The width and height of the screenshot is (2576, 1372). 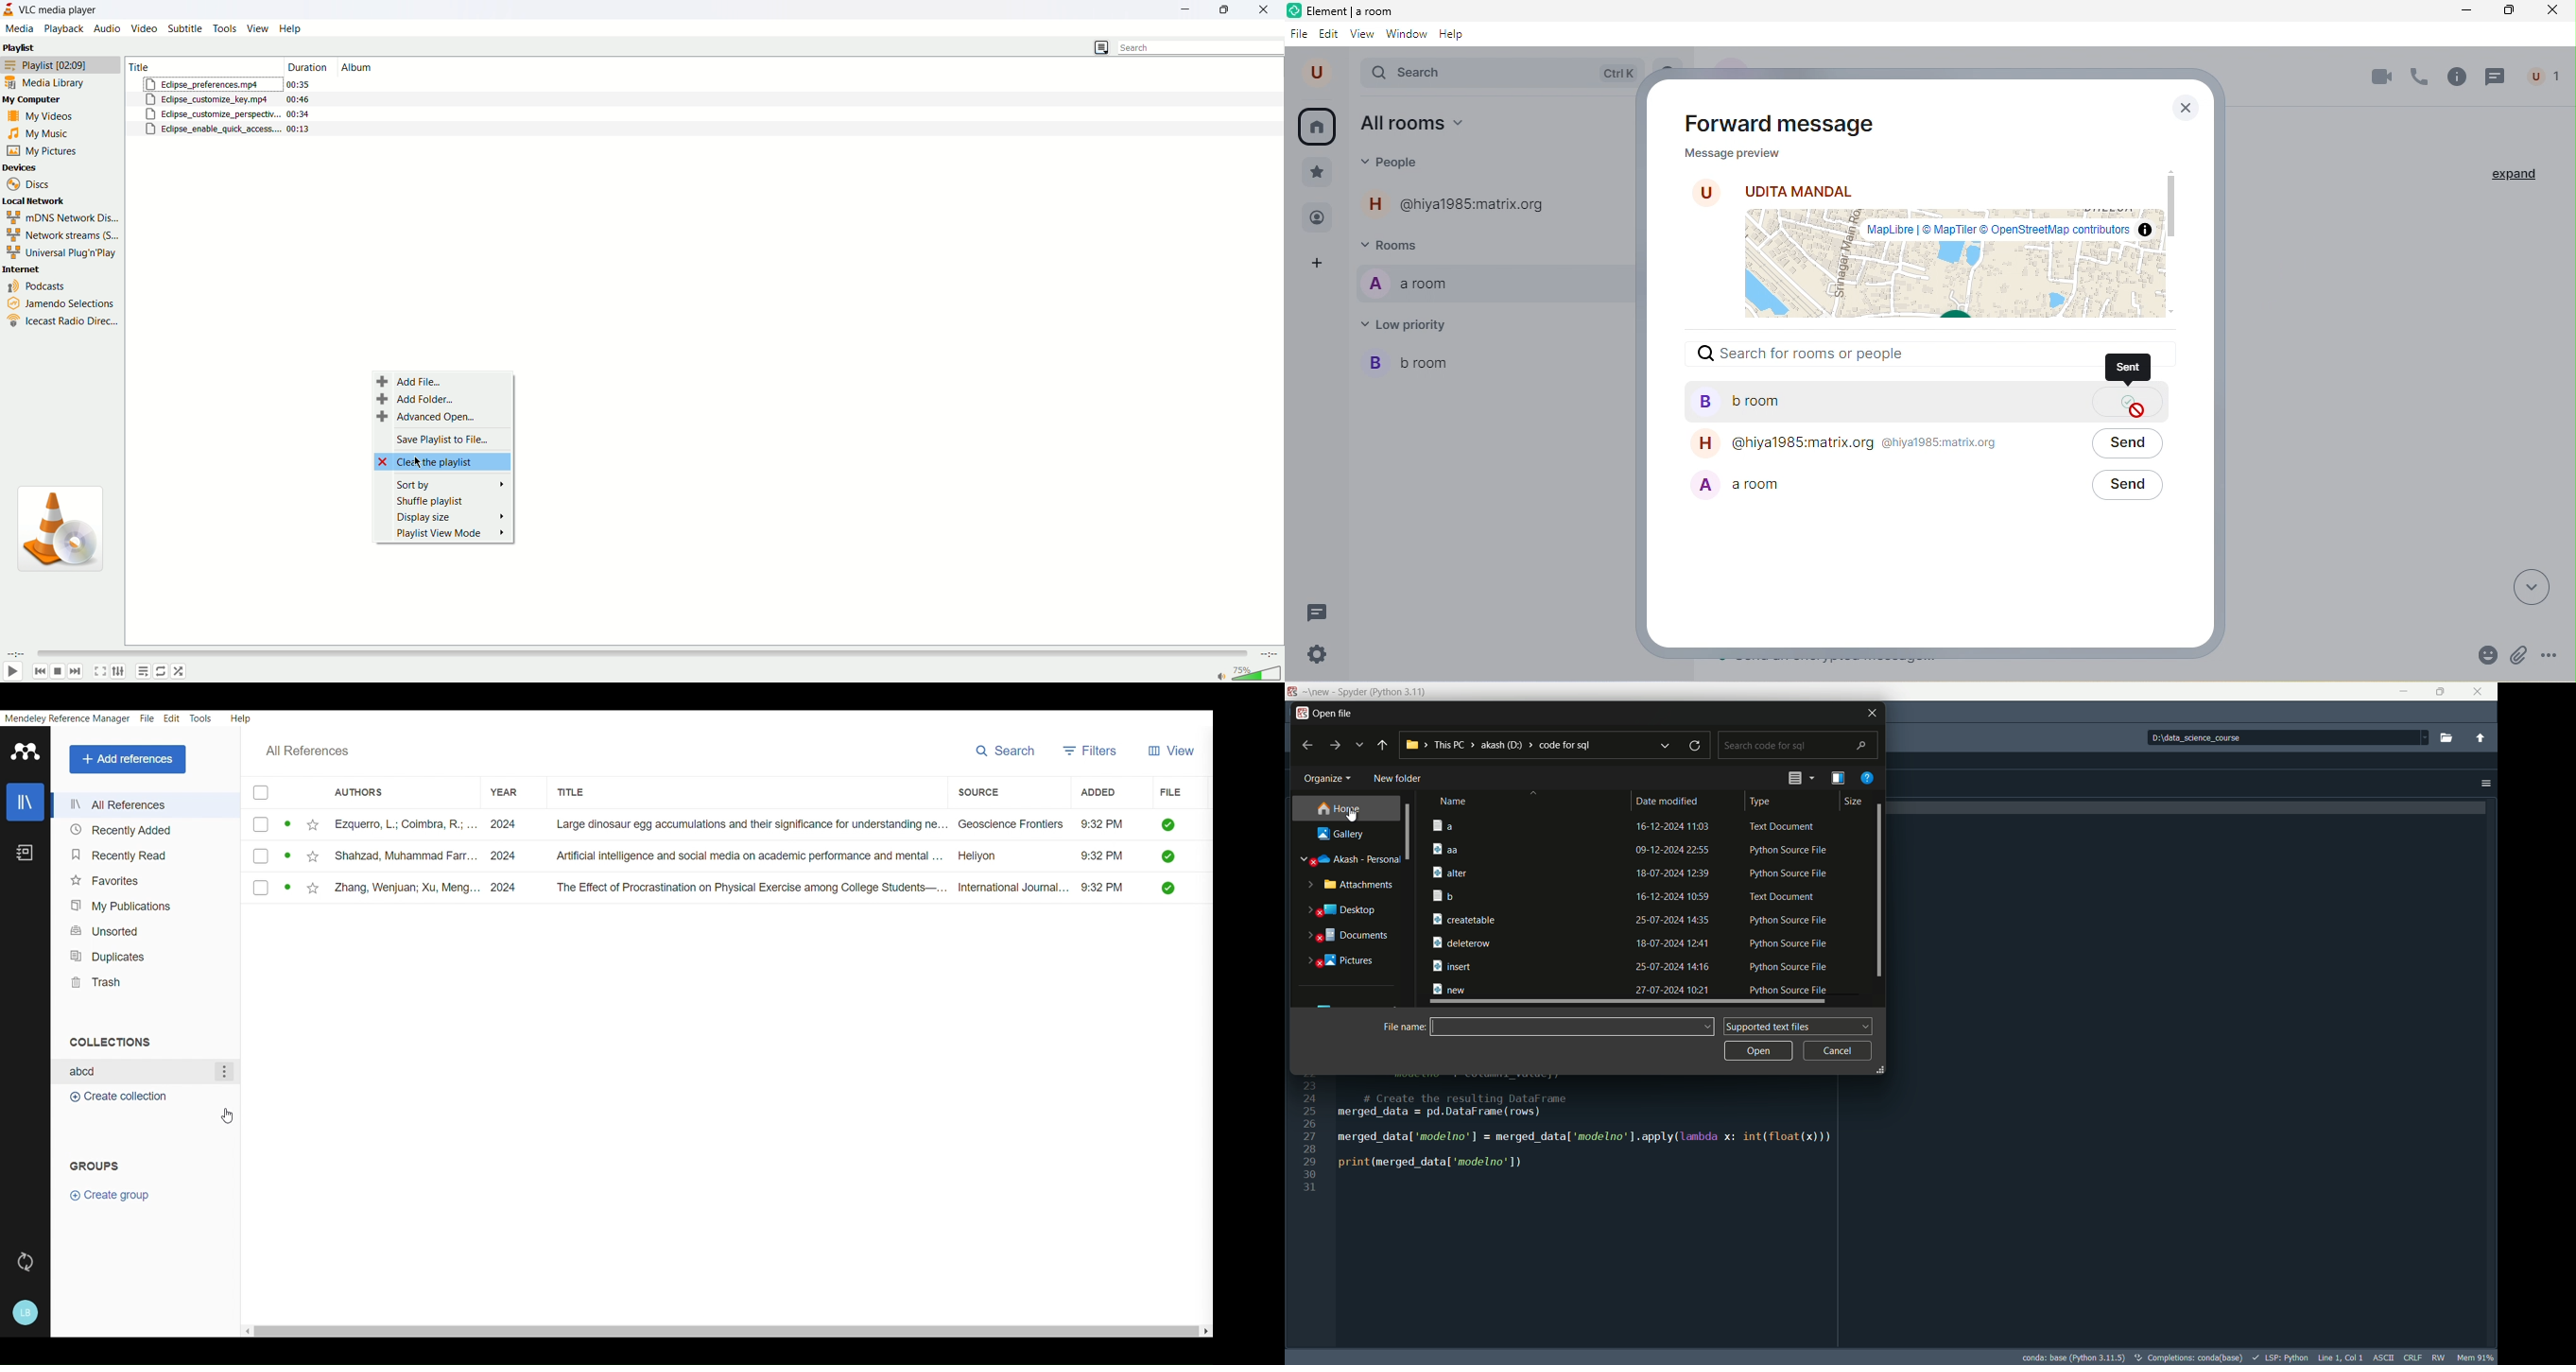 I want to click on sort header, so click(x=1529, y=800).